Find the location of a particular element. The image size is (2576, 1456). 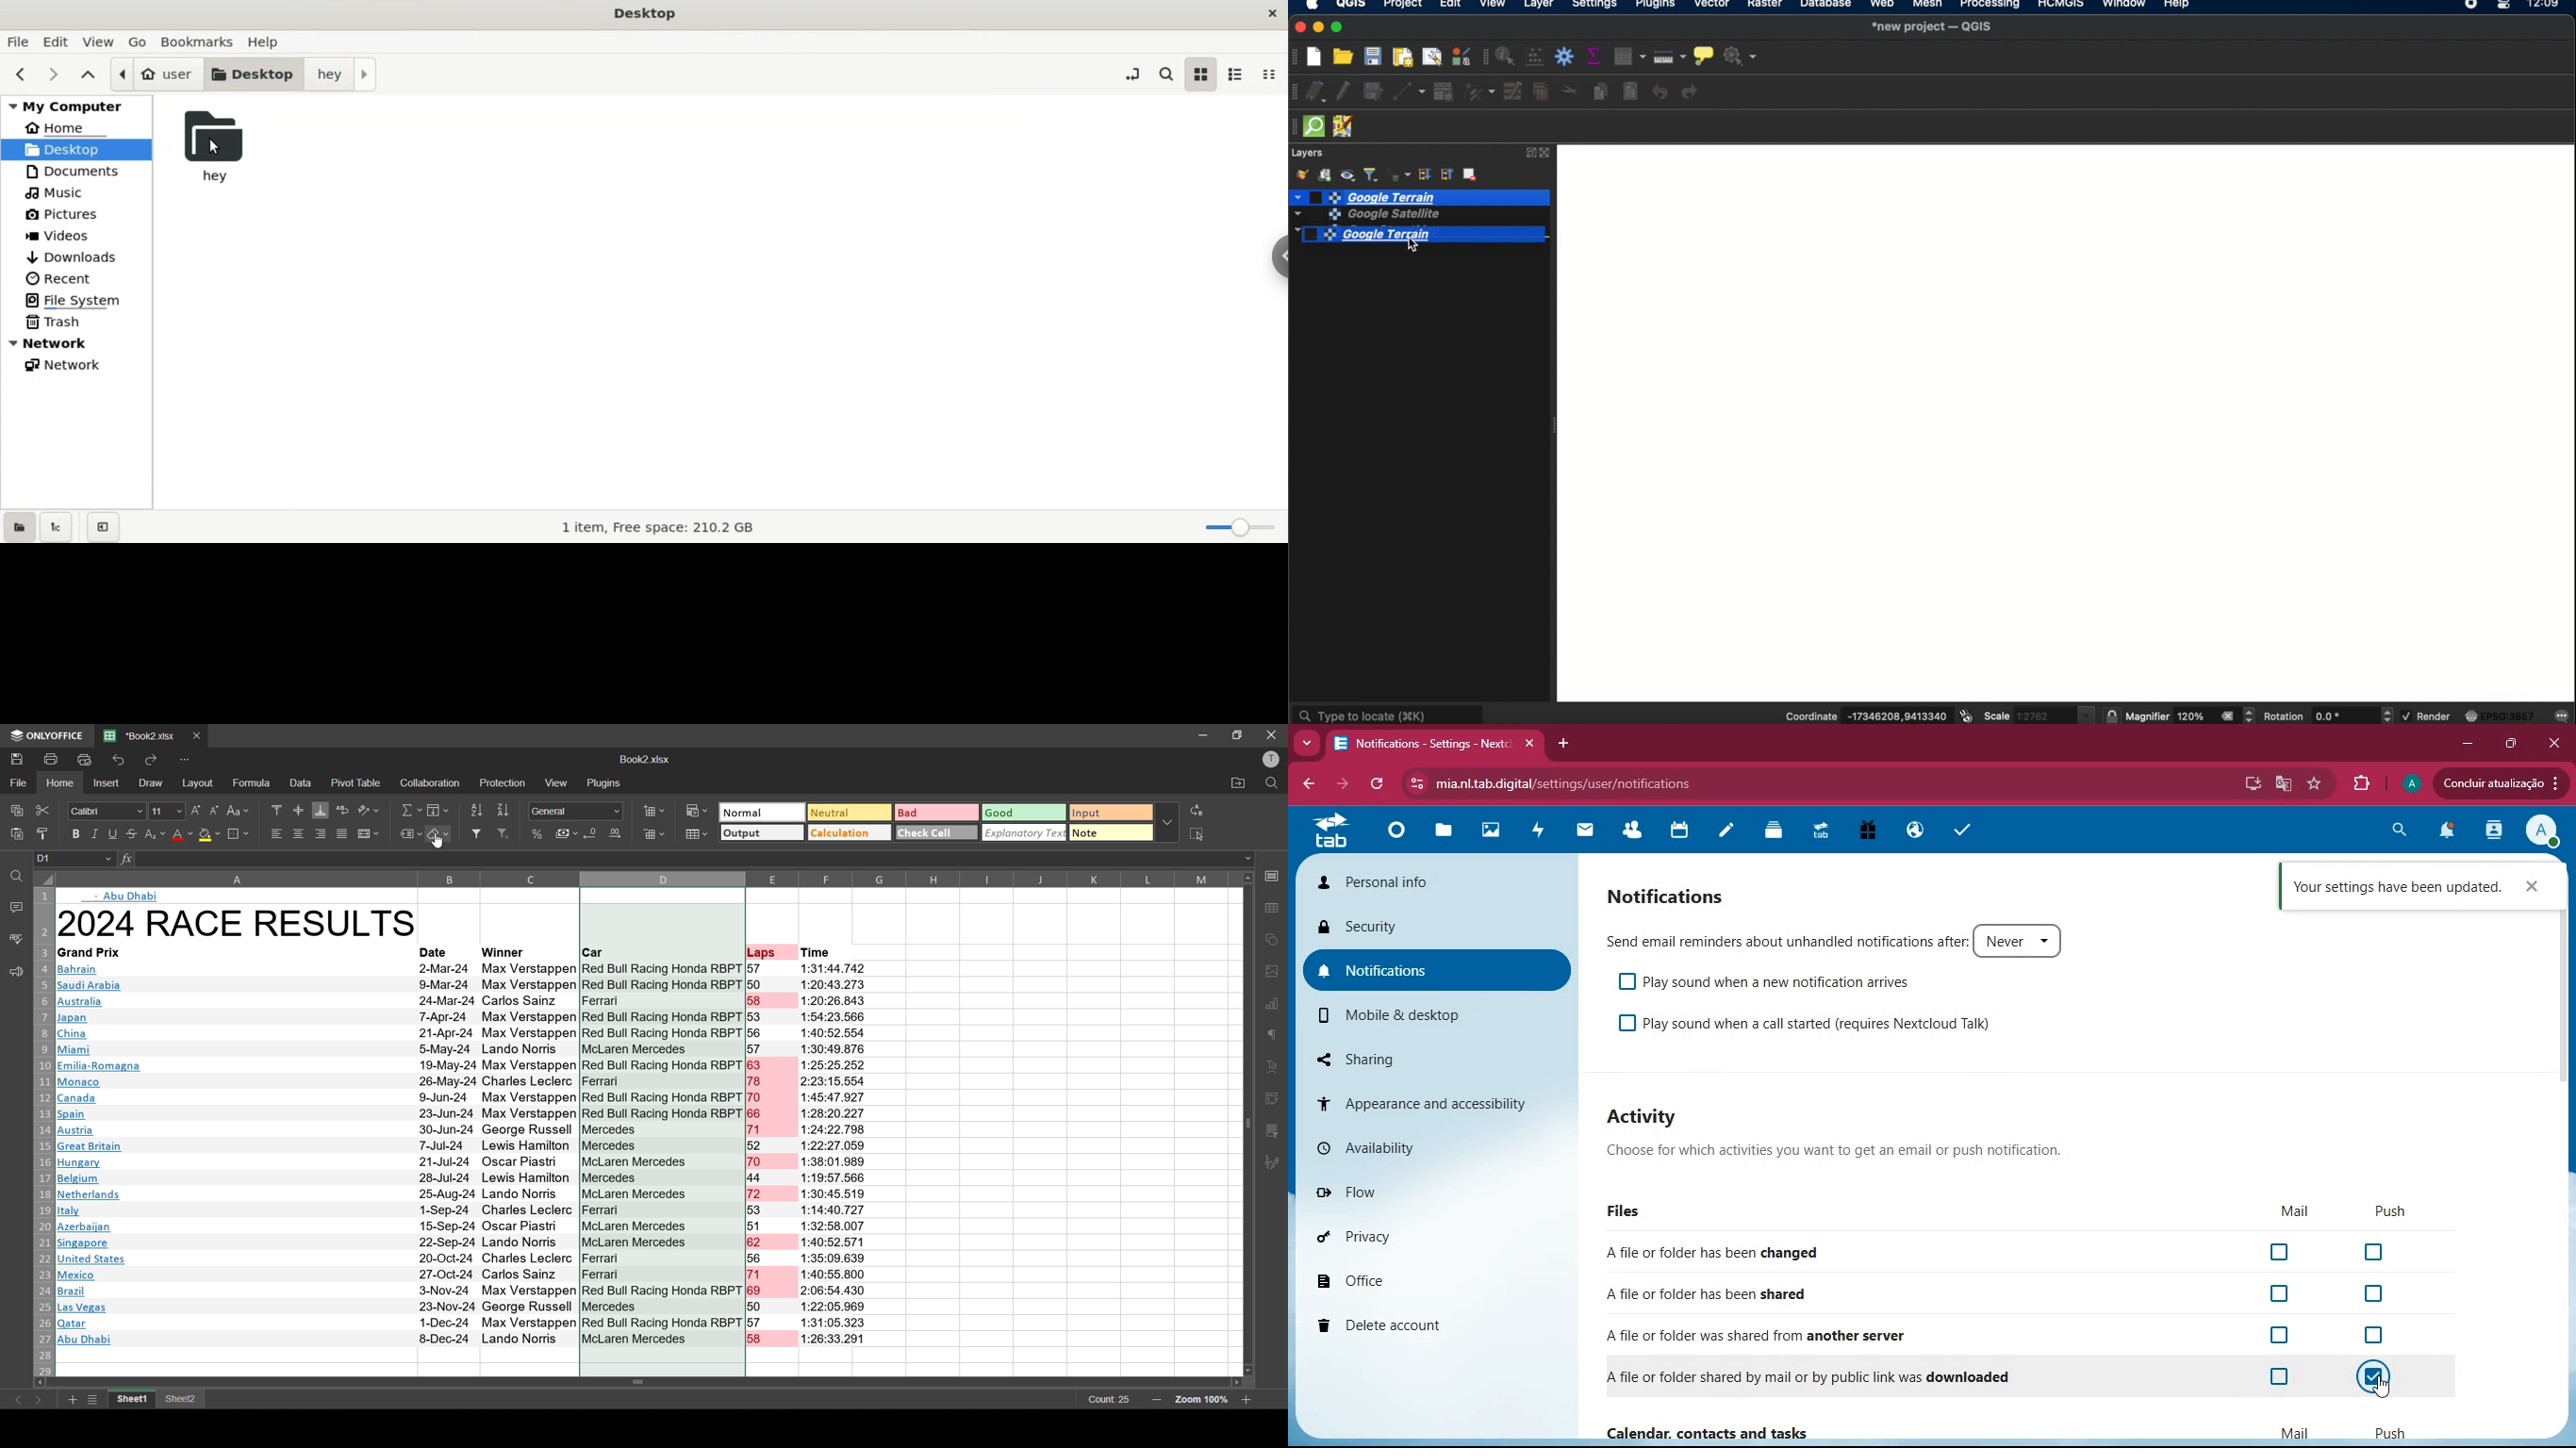

*new project-QGIS is located at coordinates (1933, 27).